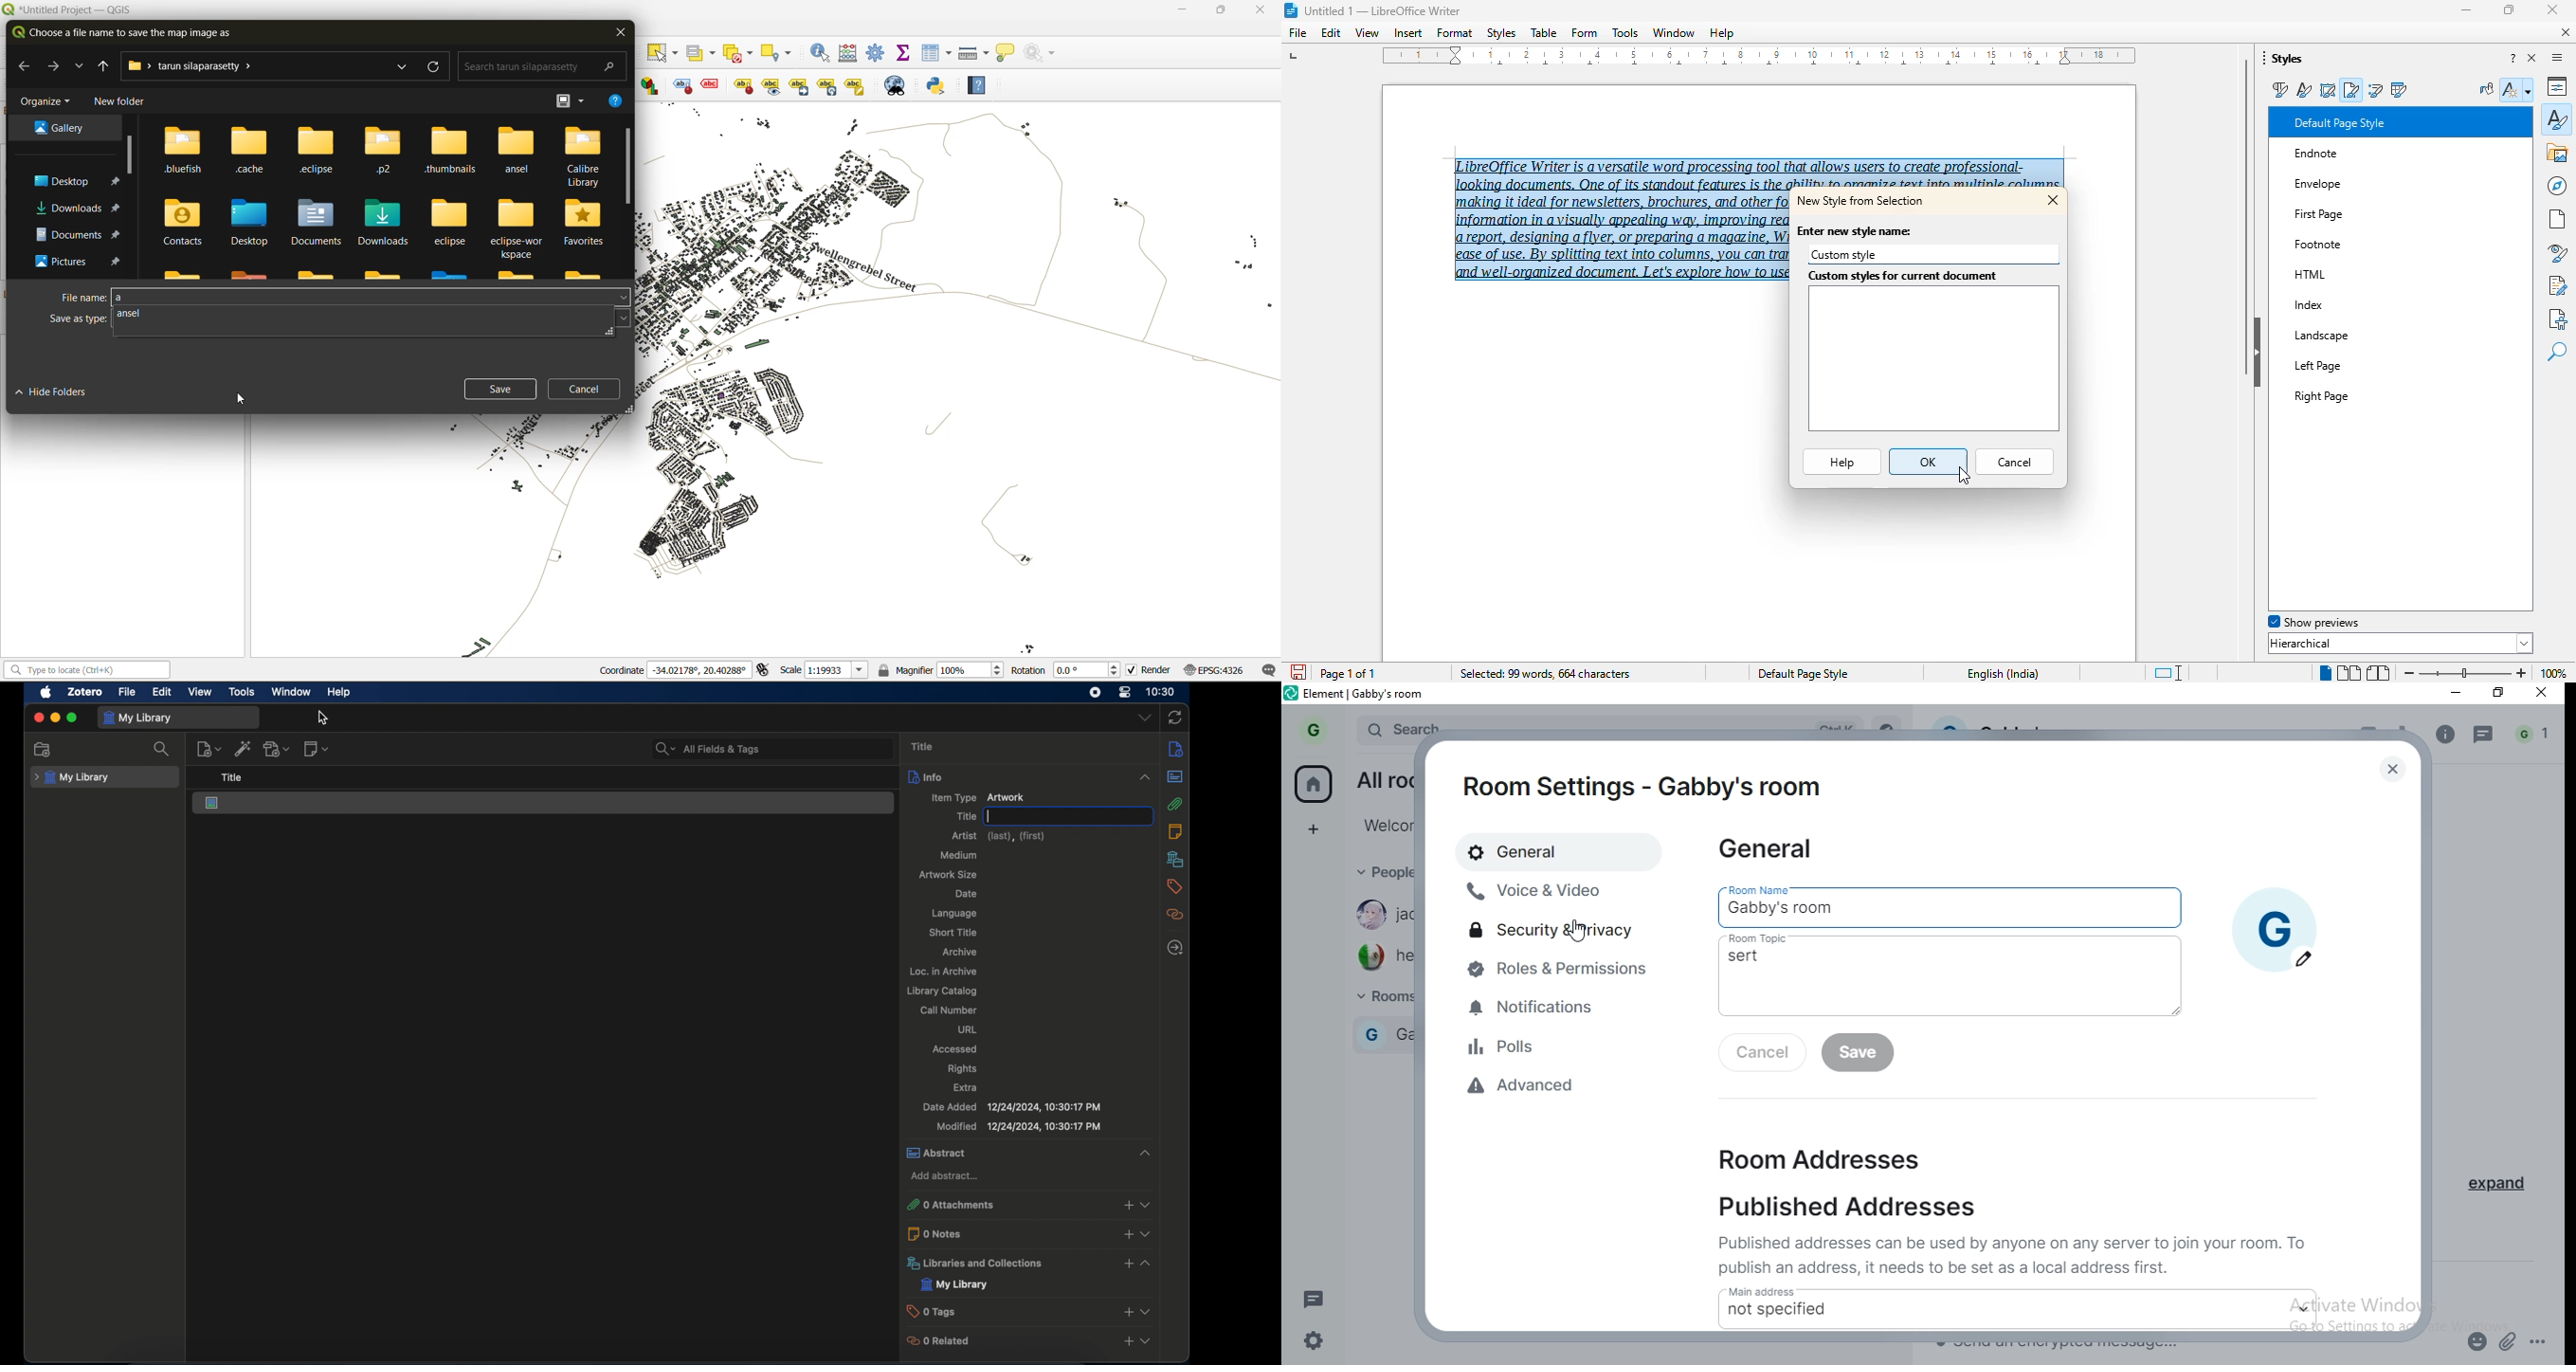 The height and width of the screenshot is (1372, 2576). Describe the element at coordinates (1675, 32) in the screenshot. I see `window` at that location.